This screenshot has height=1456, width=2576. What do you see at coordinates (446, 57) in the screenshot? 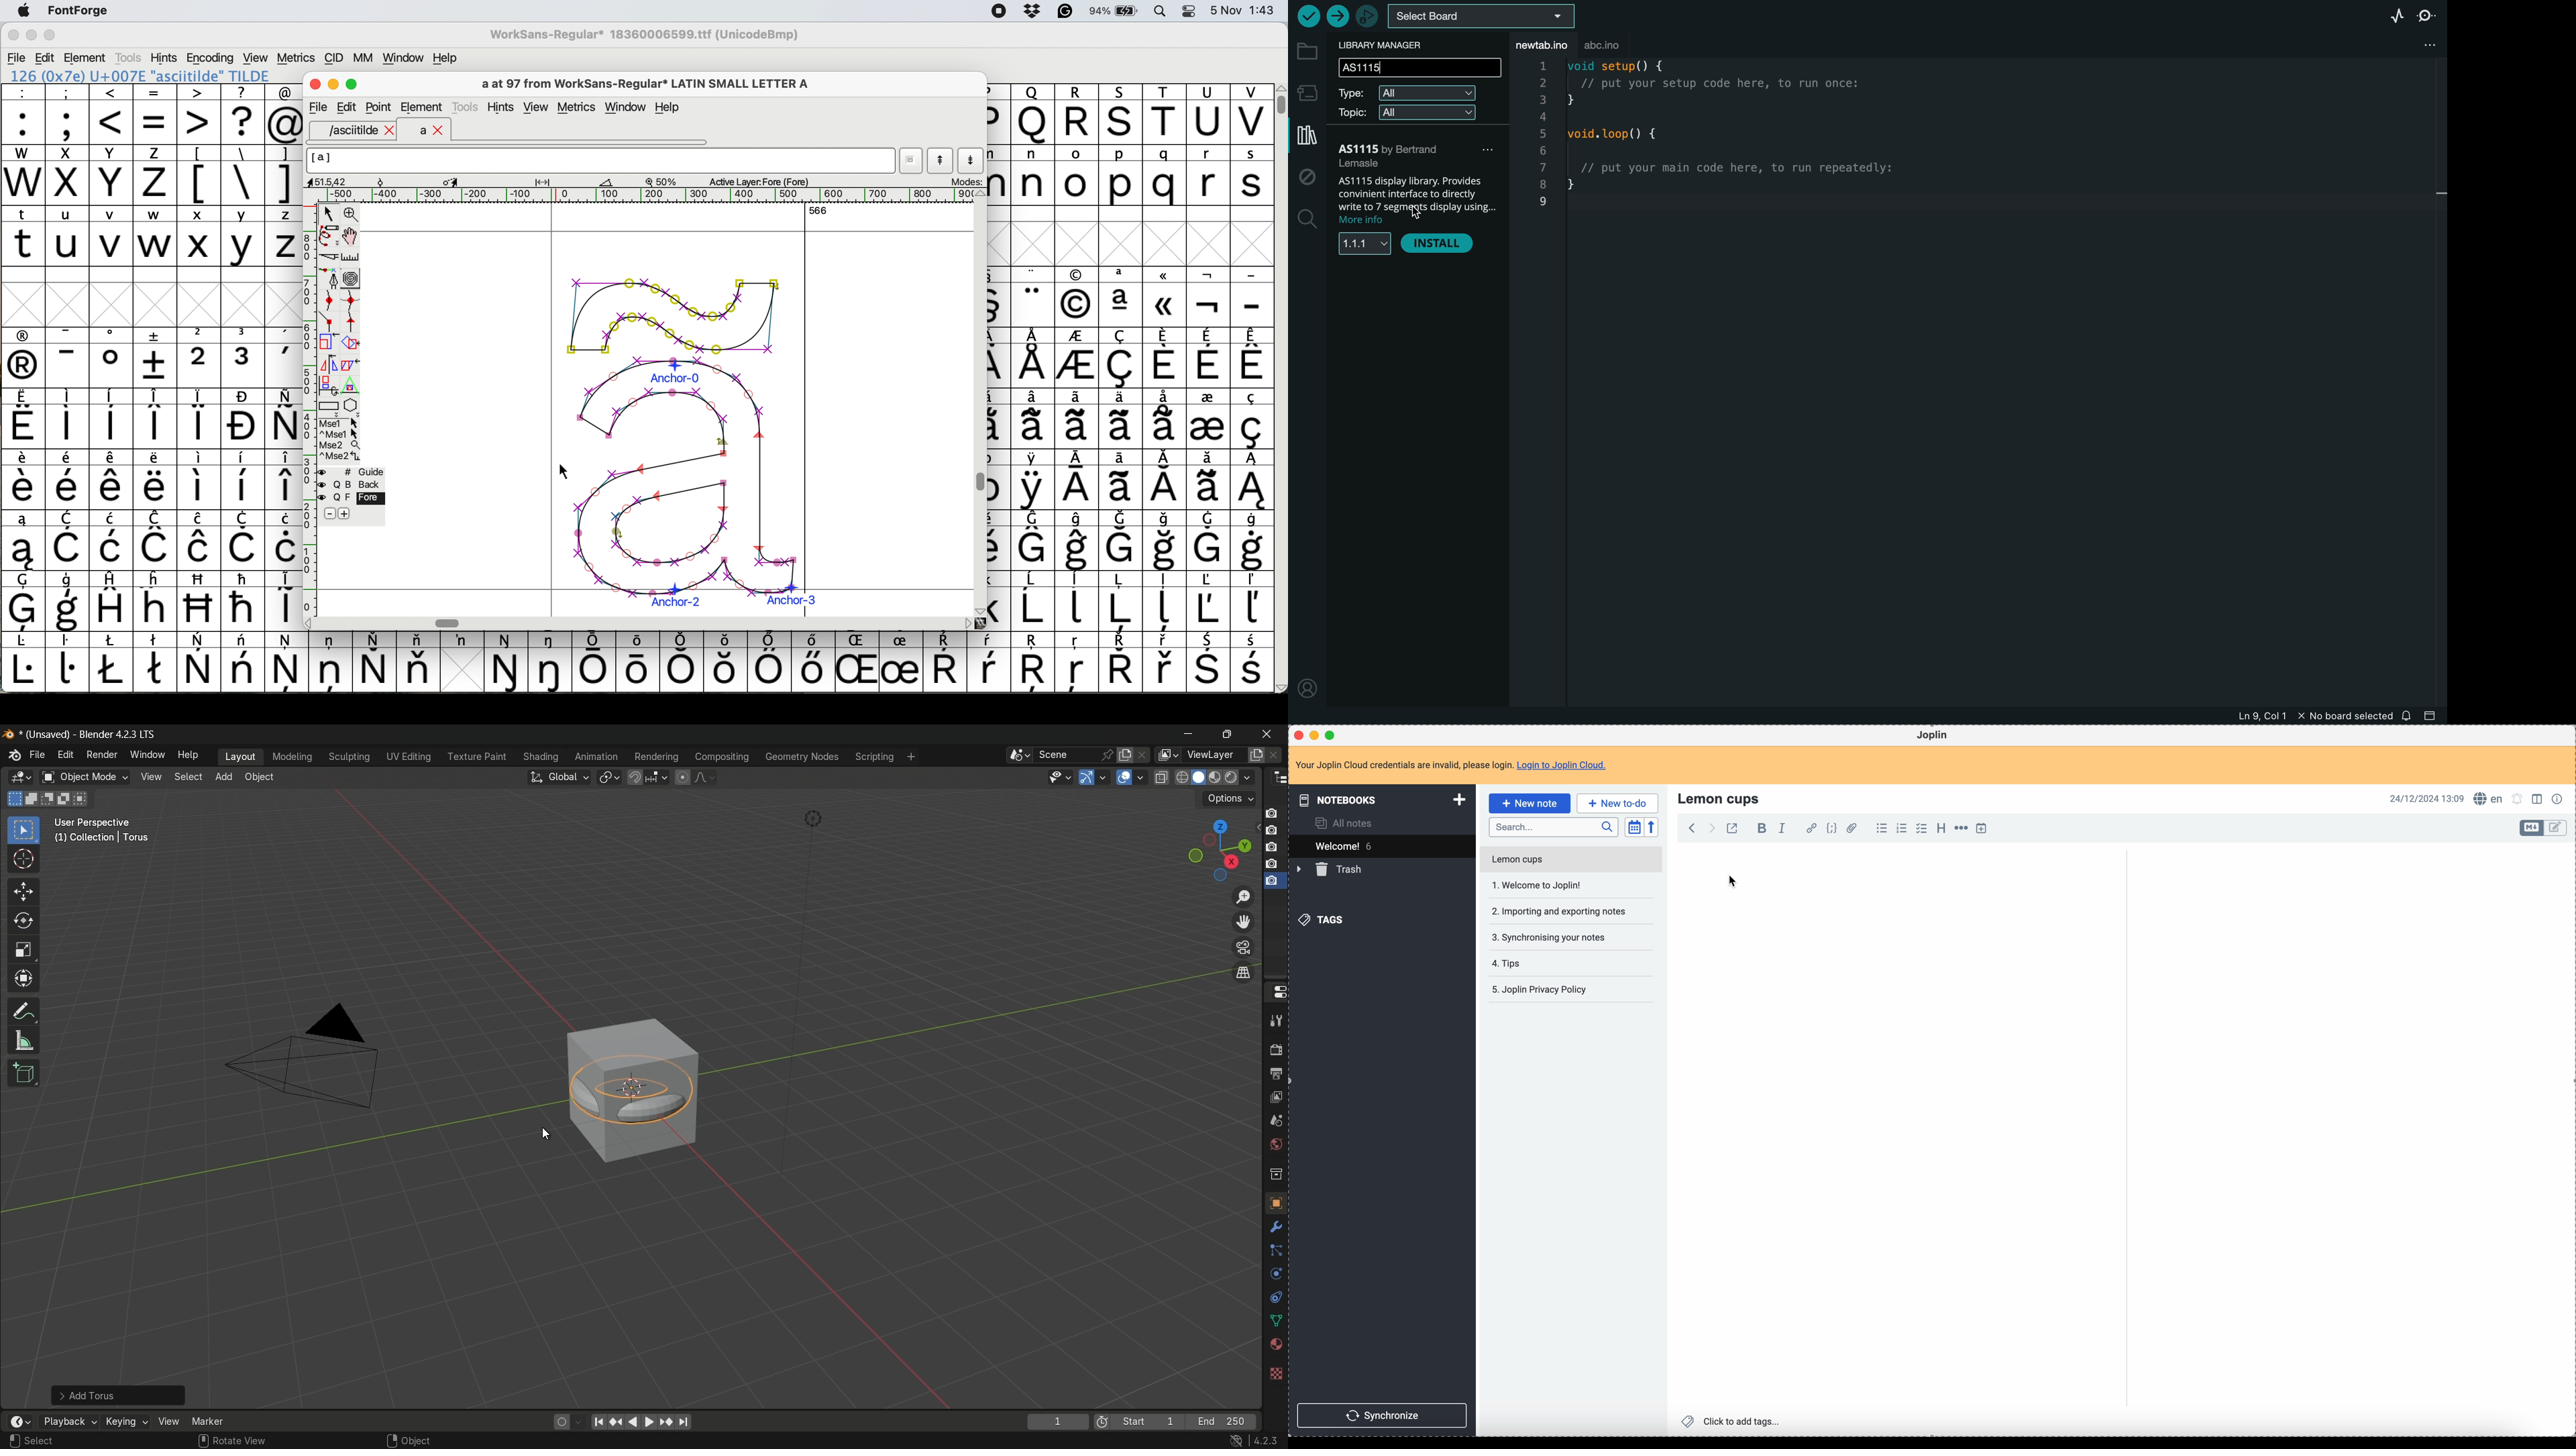
I see `help` at bounding box center [446, 57].